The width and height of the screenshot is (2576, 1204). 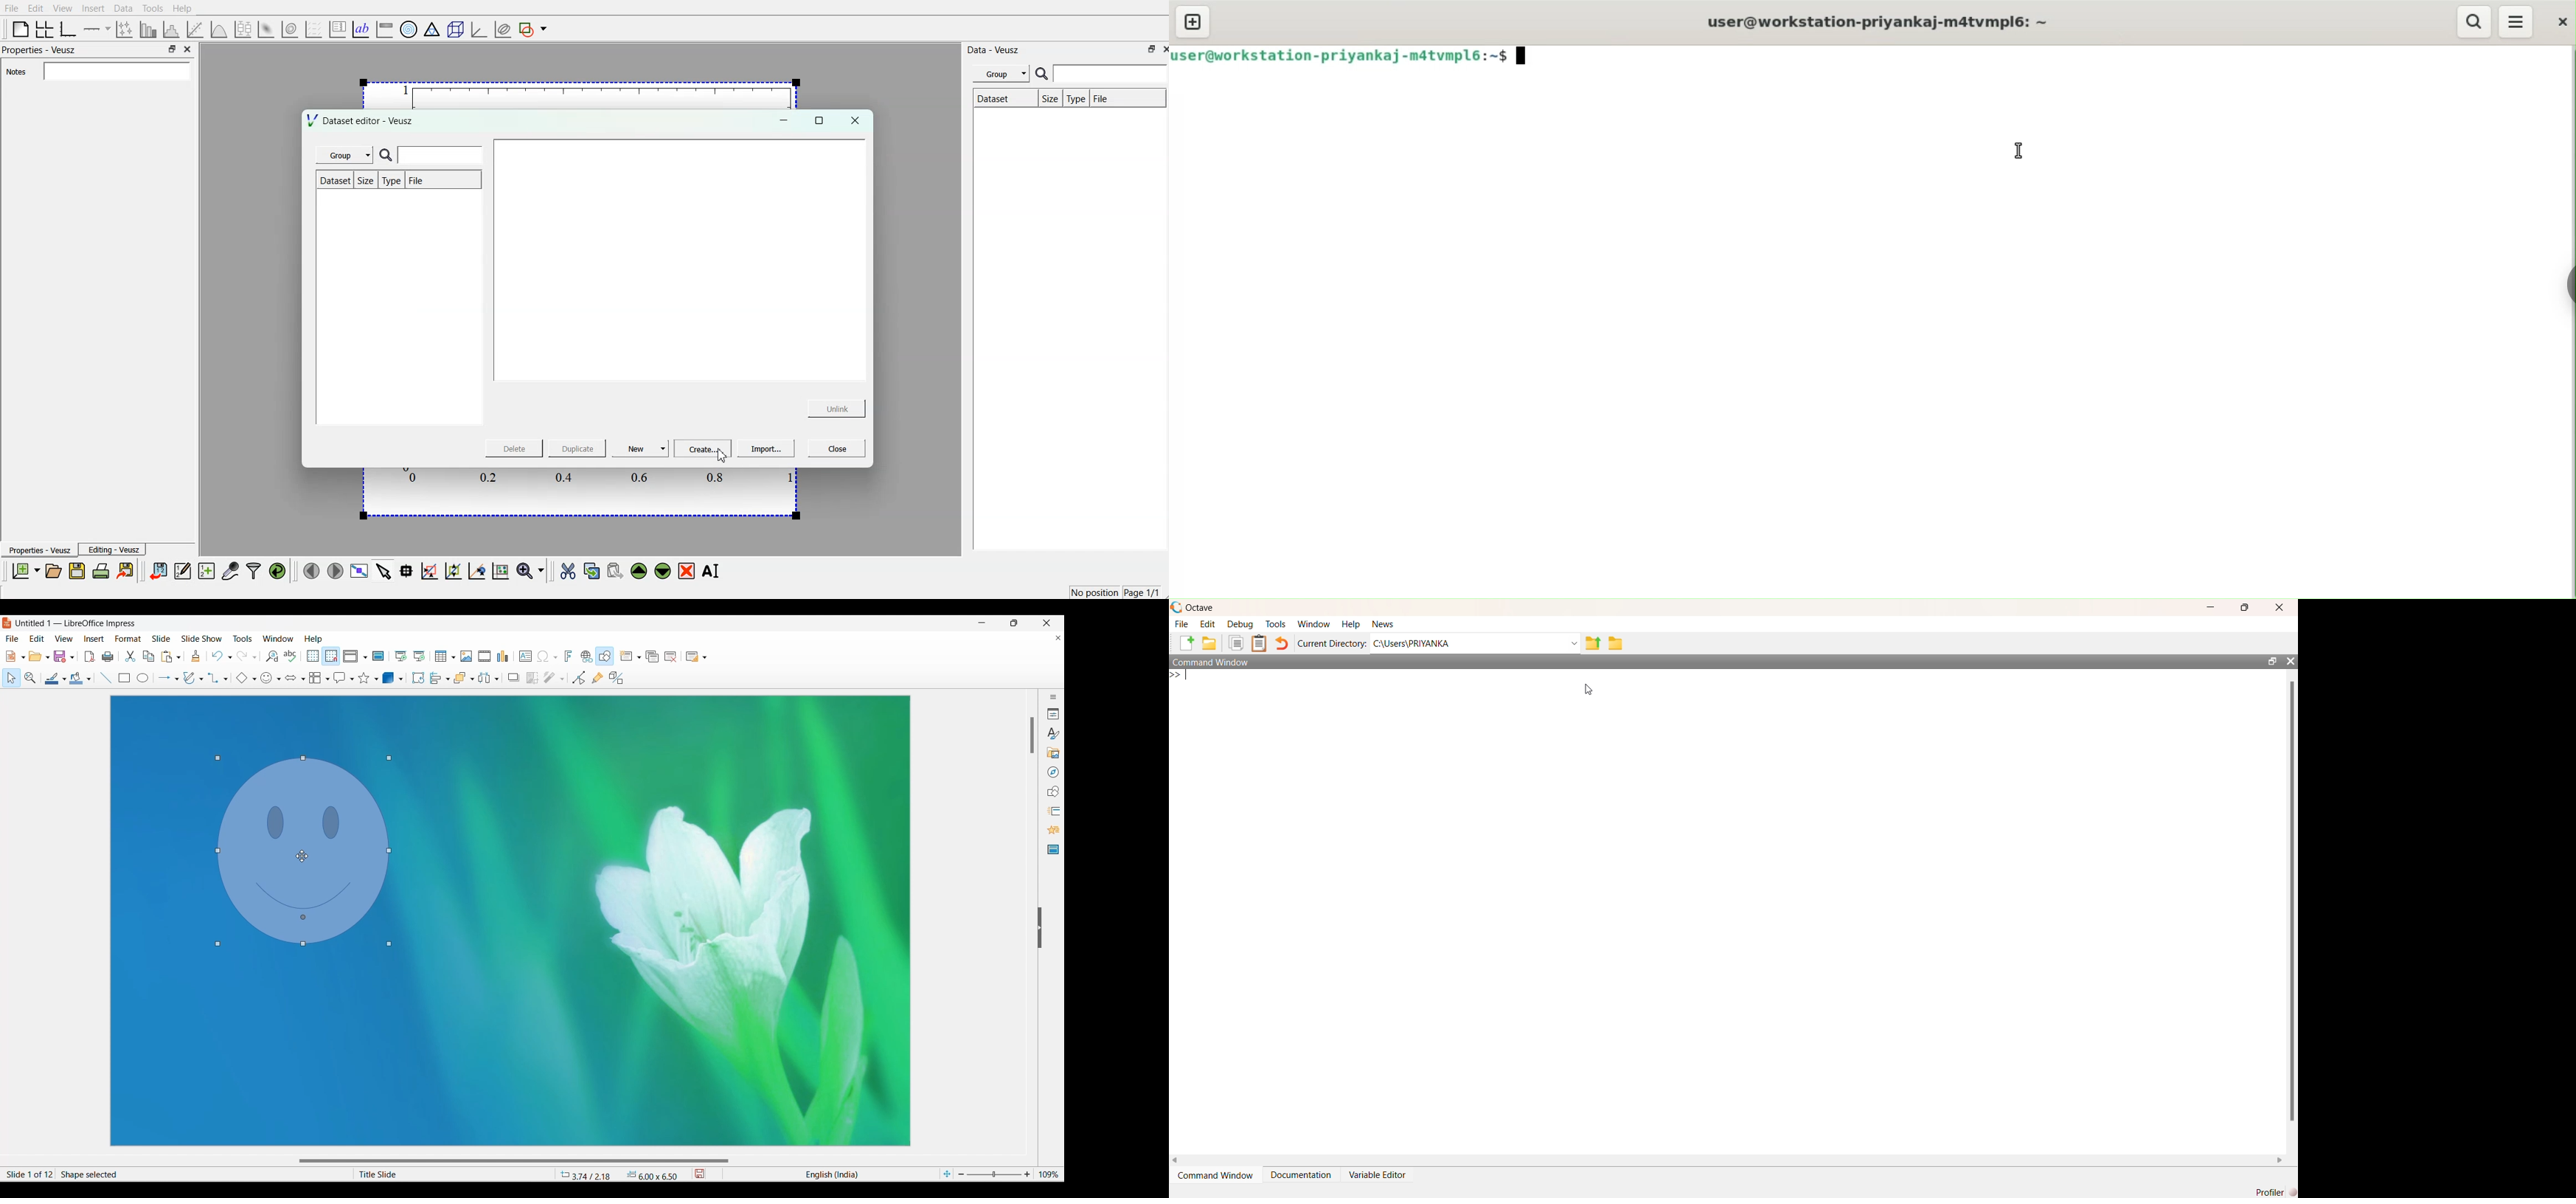 What do you see at coordinates (1176, 677) in the screenshot?
I see `prompt cursor` at bounding box center [1176, 677].